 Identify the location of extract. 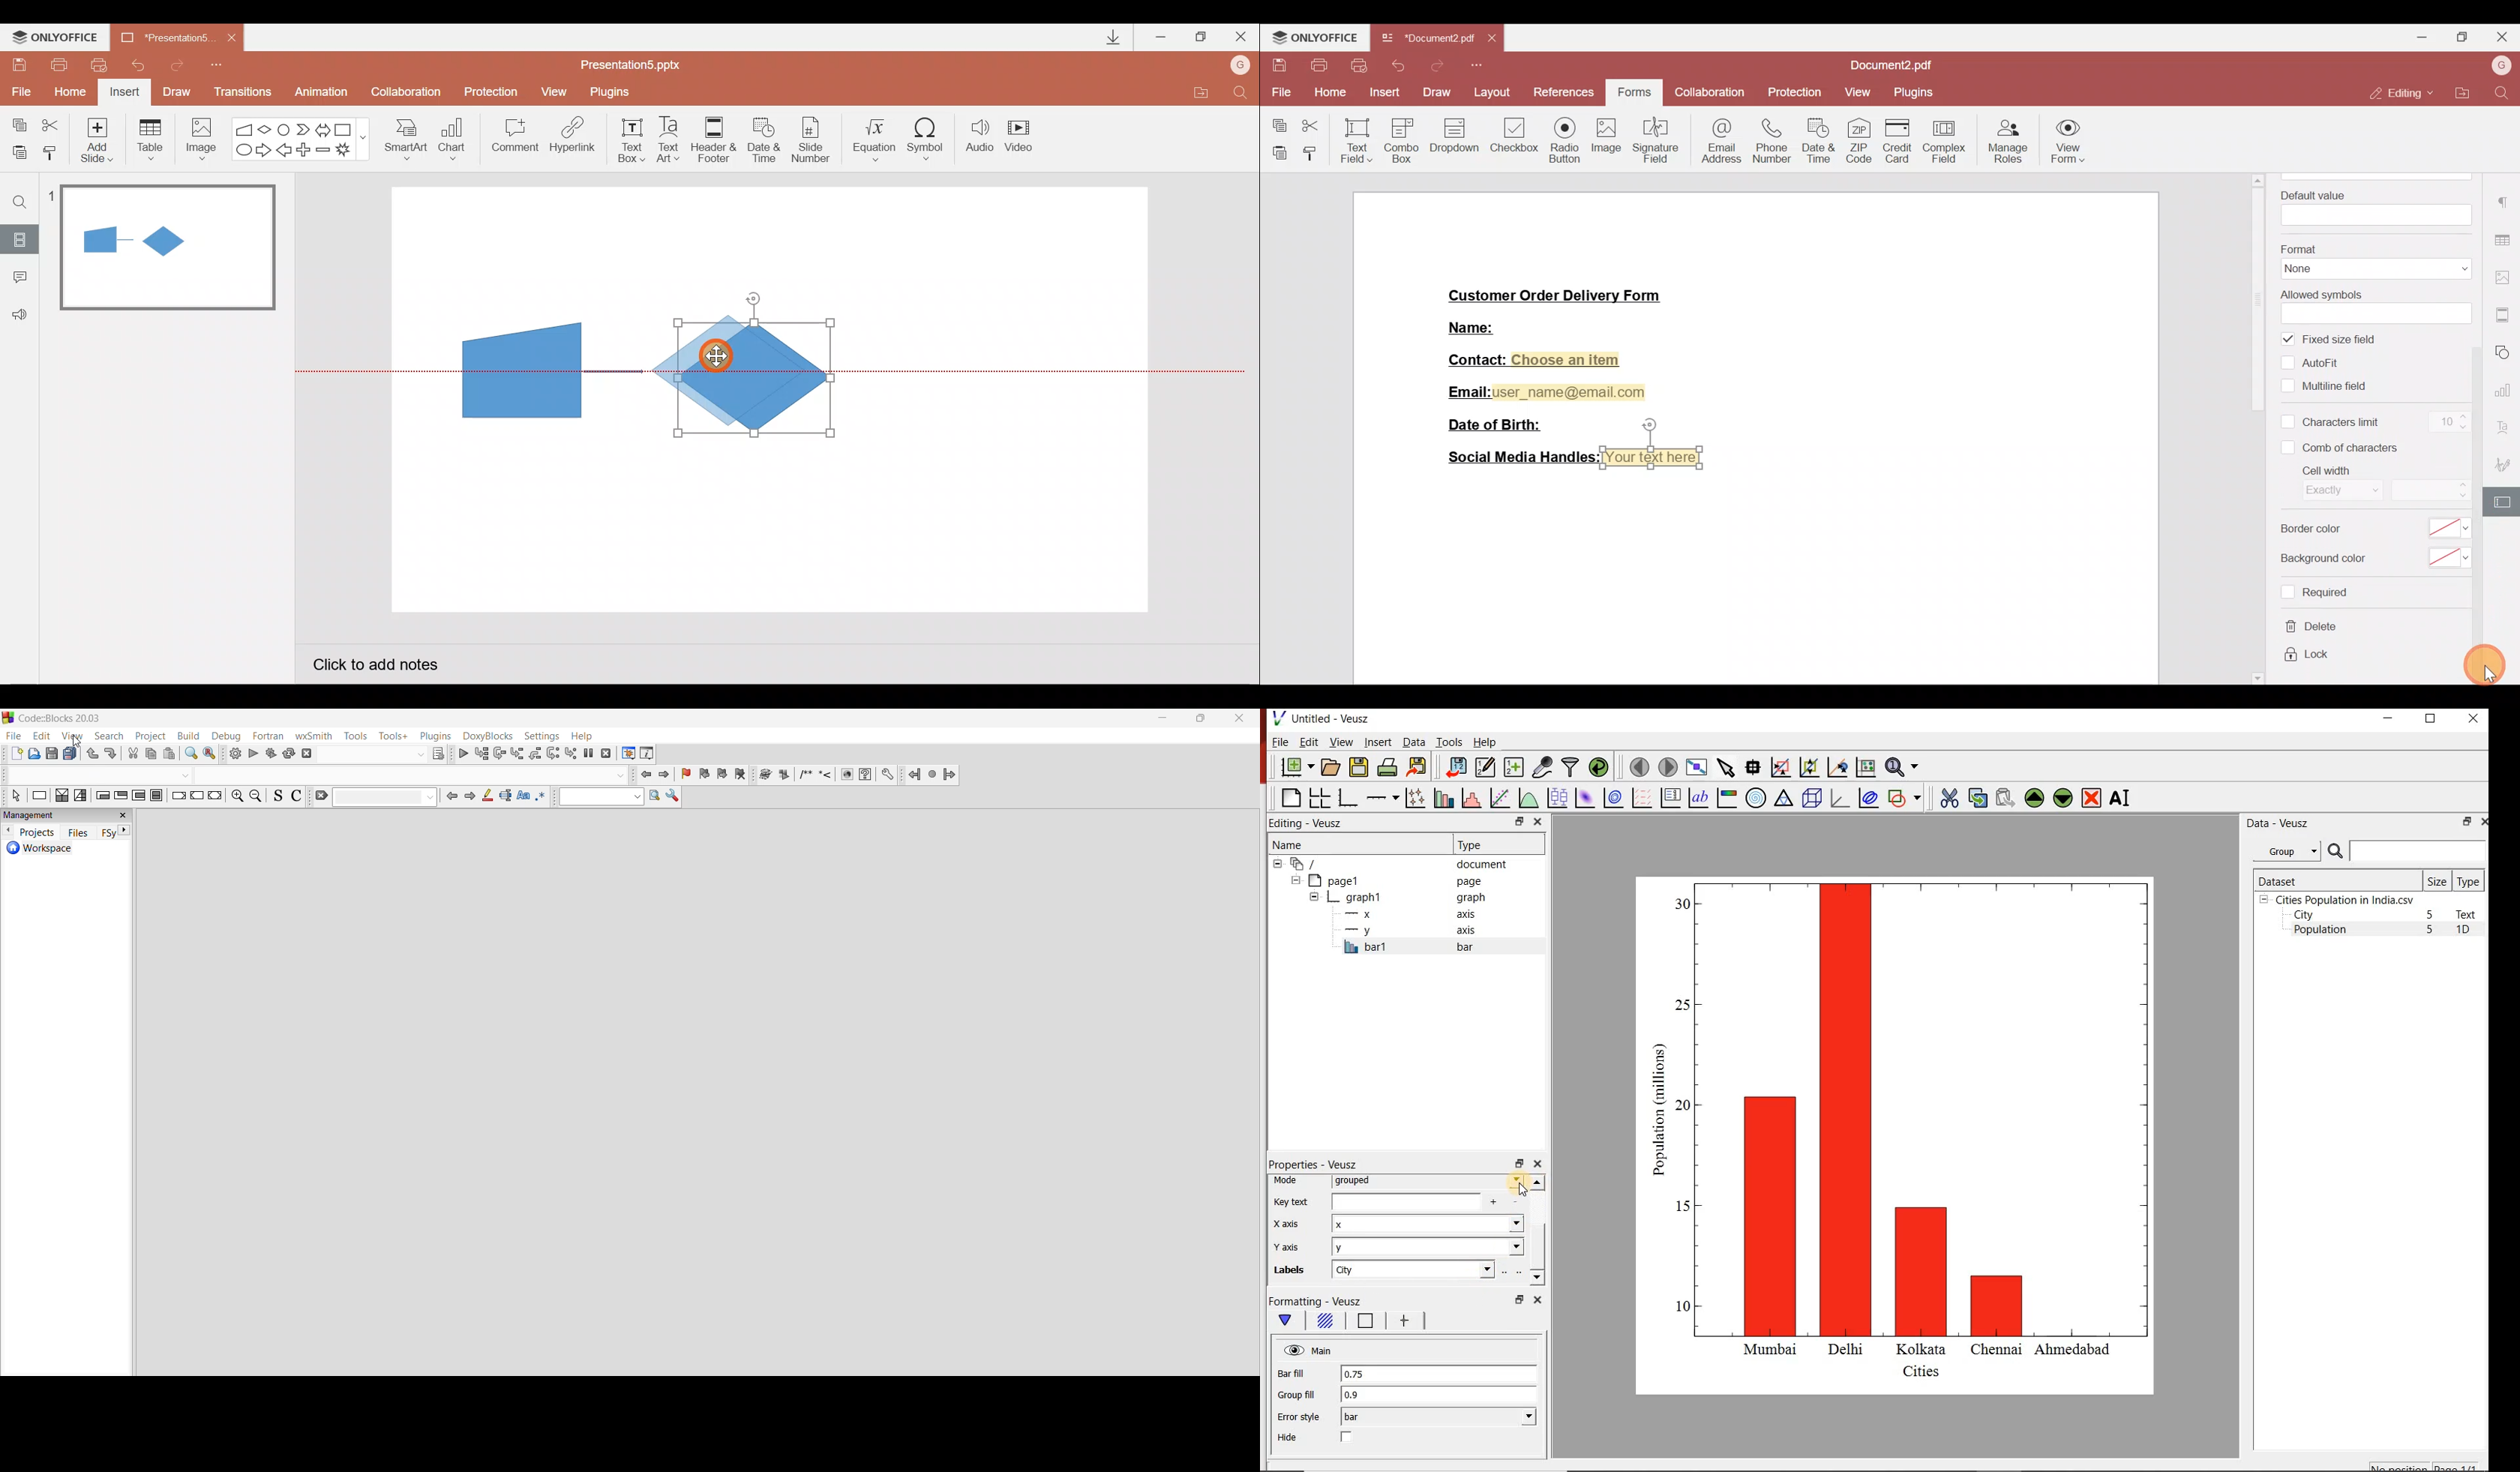
(784, 774).